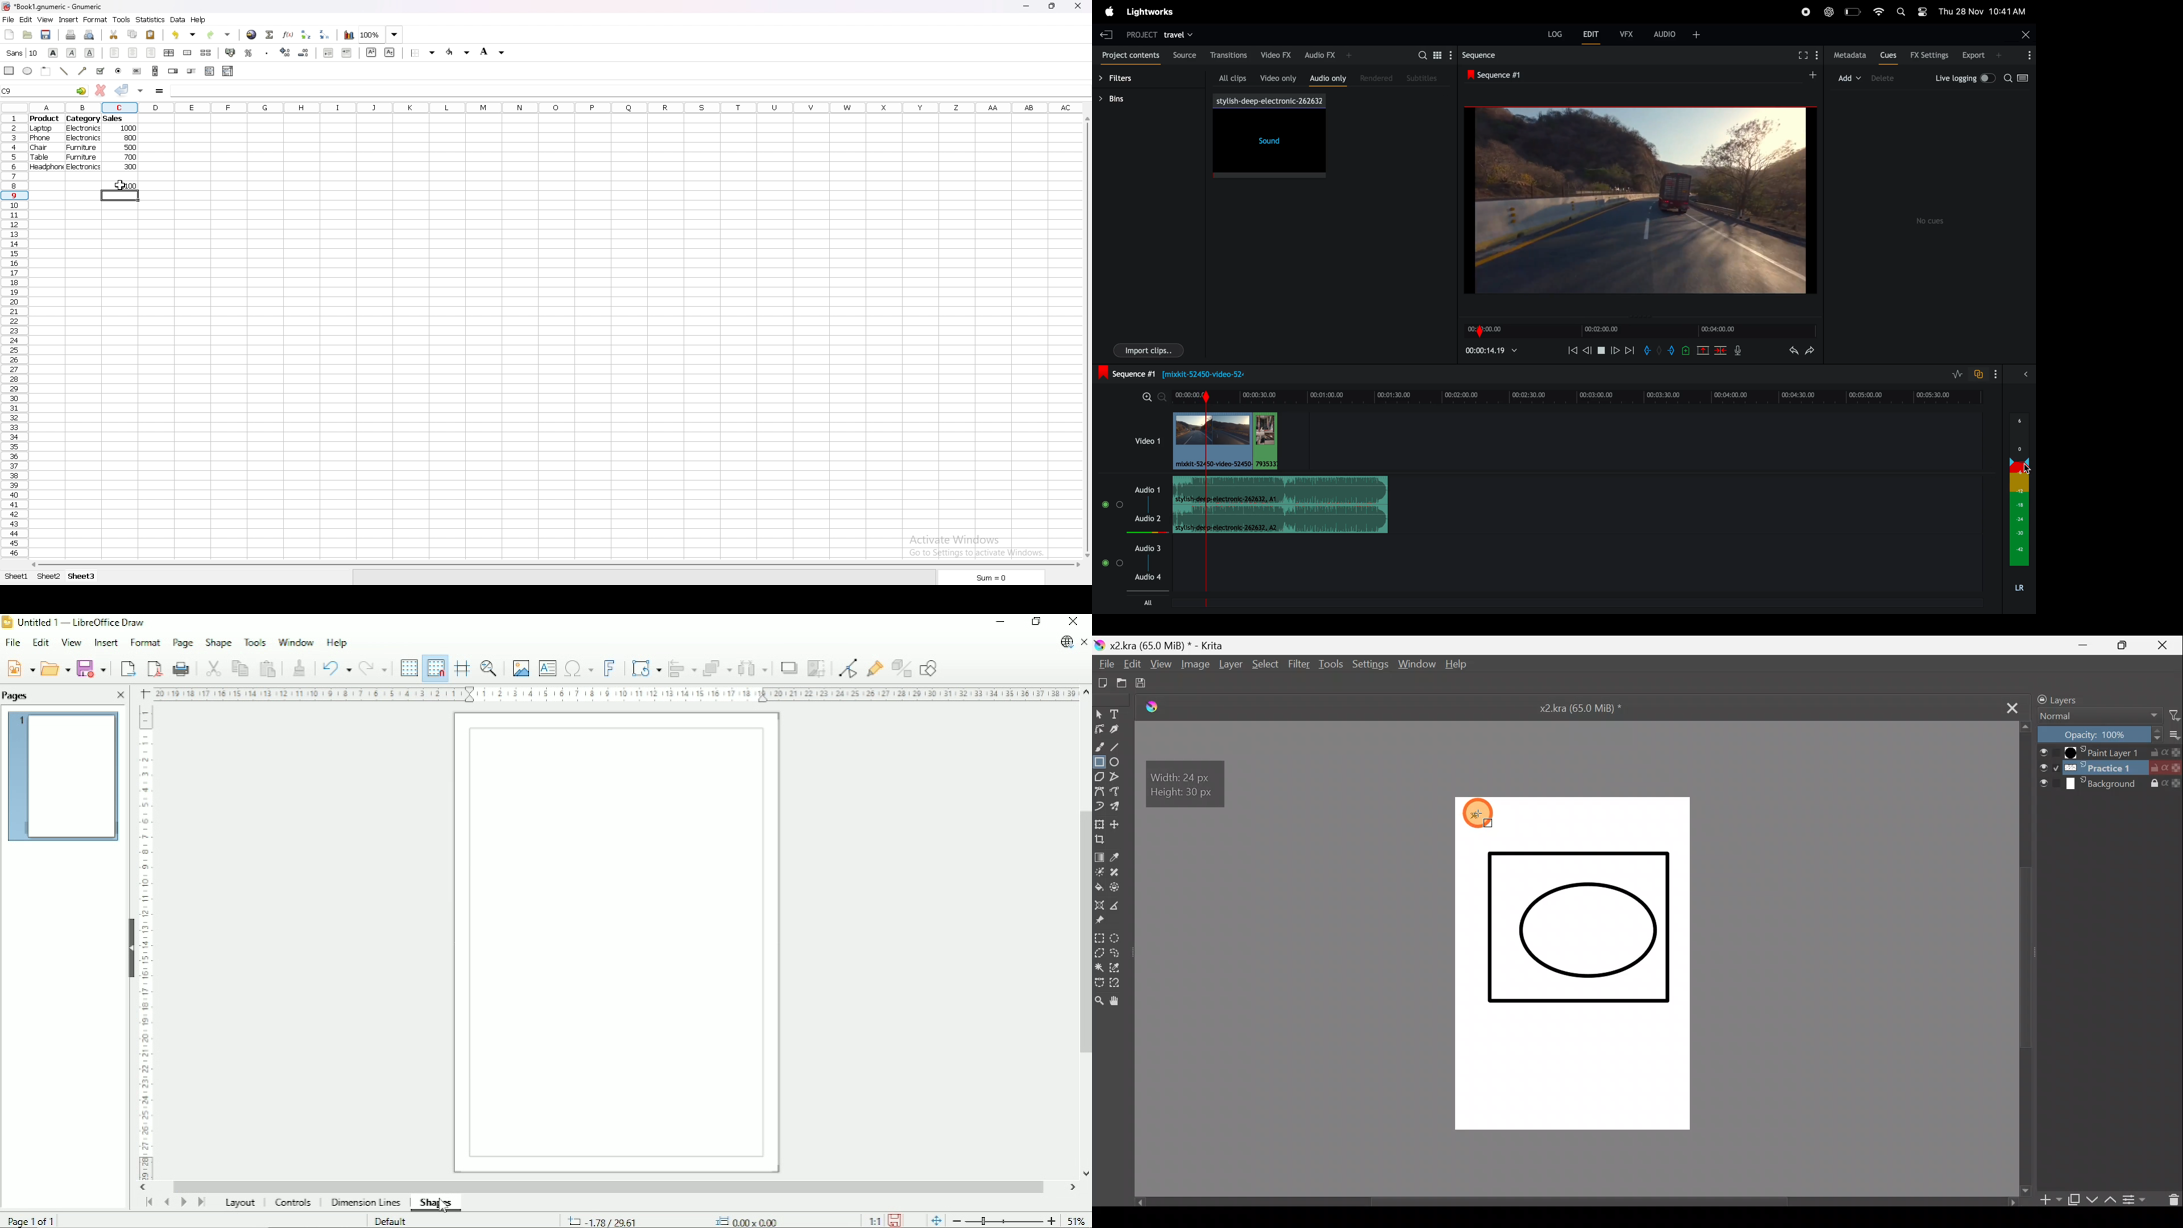 The width and height of the screenshot is (2184, 1232). What do you see at coordinates (101, 71) in the screenshot?
I see `tickbox` at bounding box center [101, 71].